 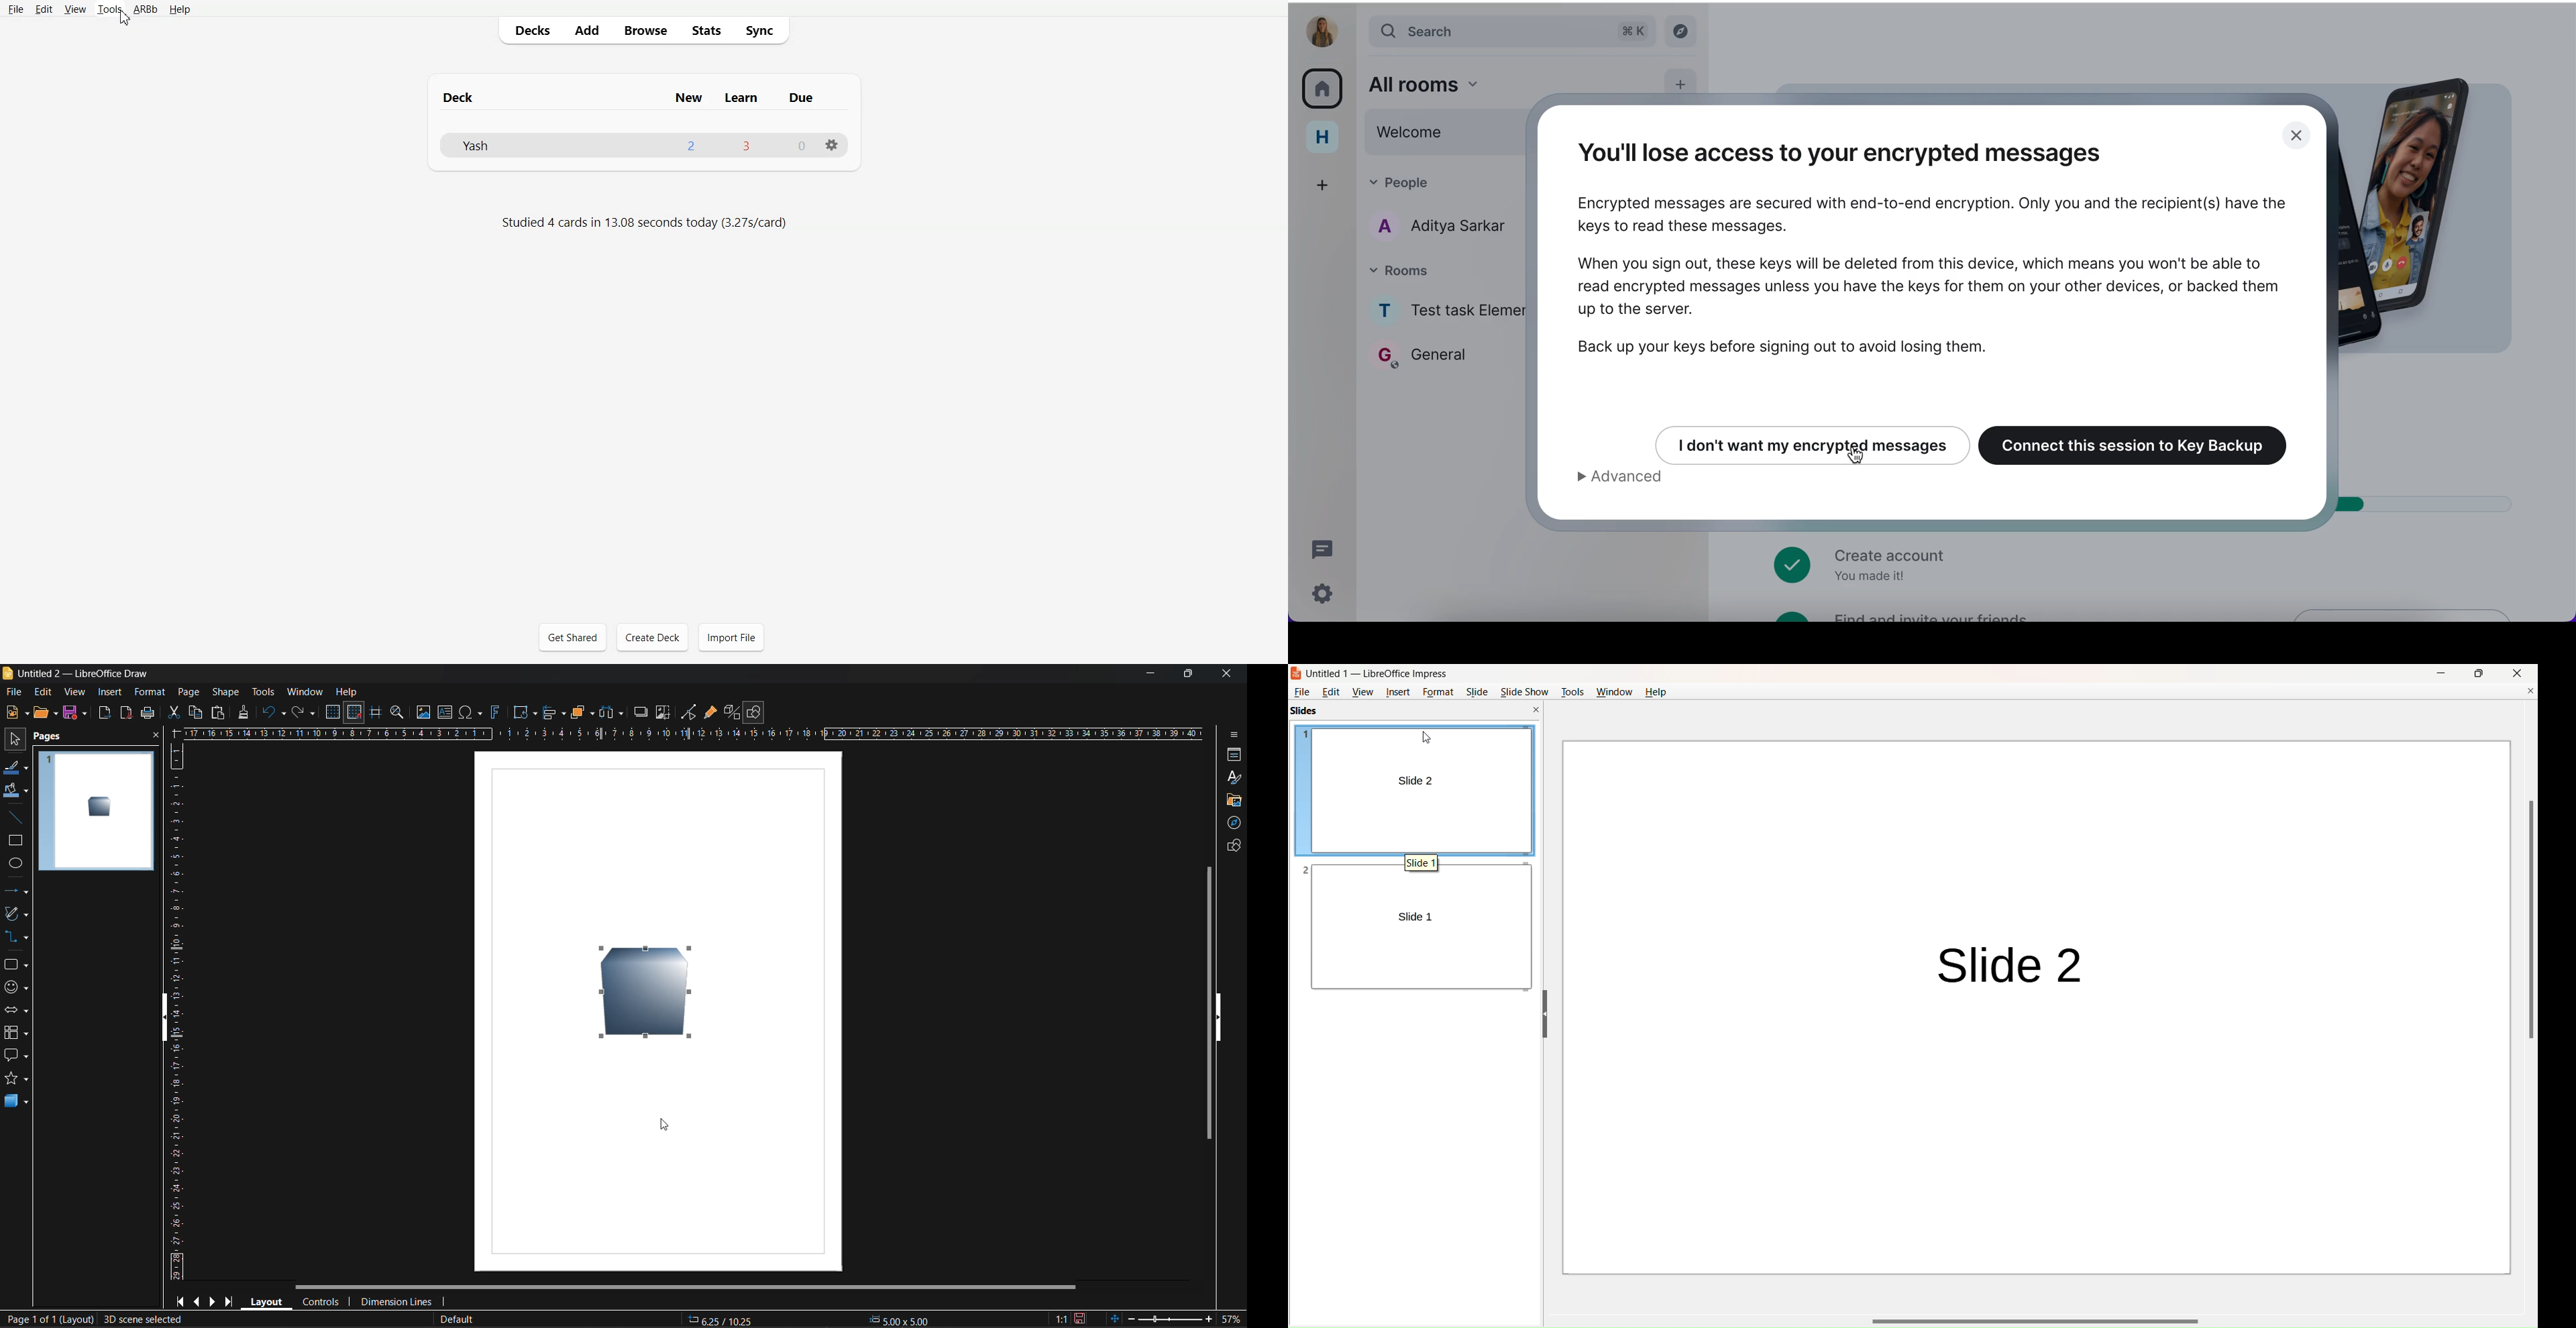 I want to click on Text 2, so click(x=643, y=225).